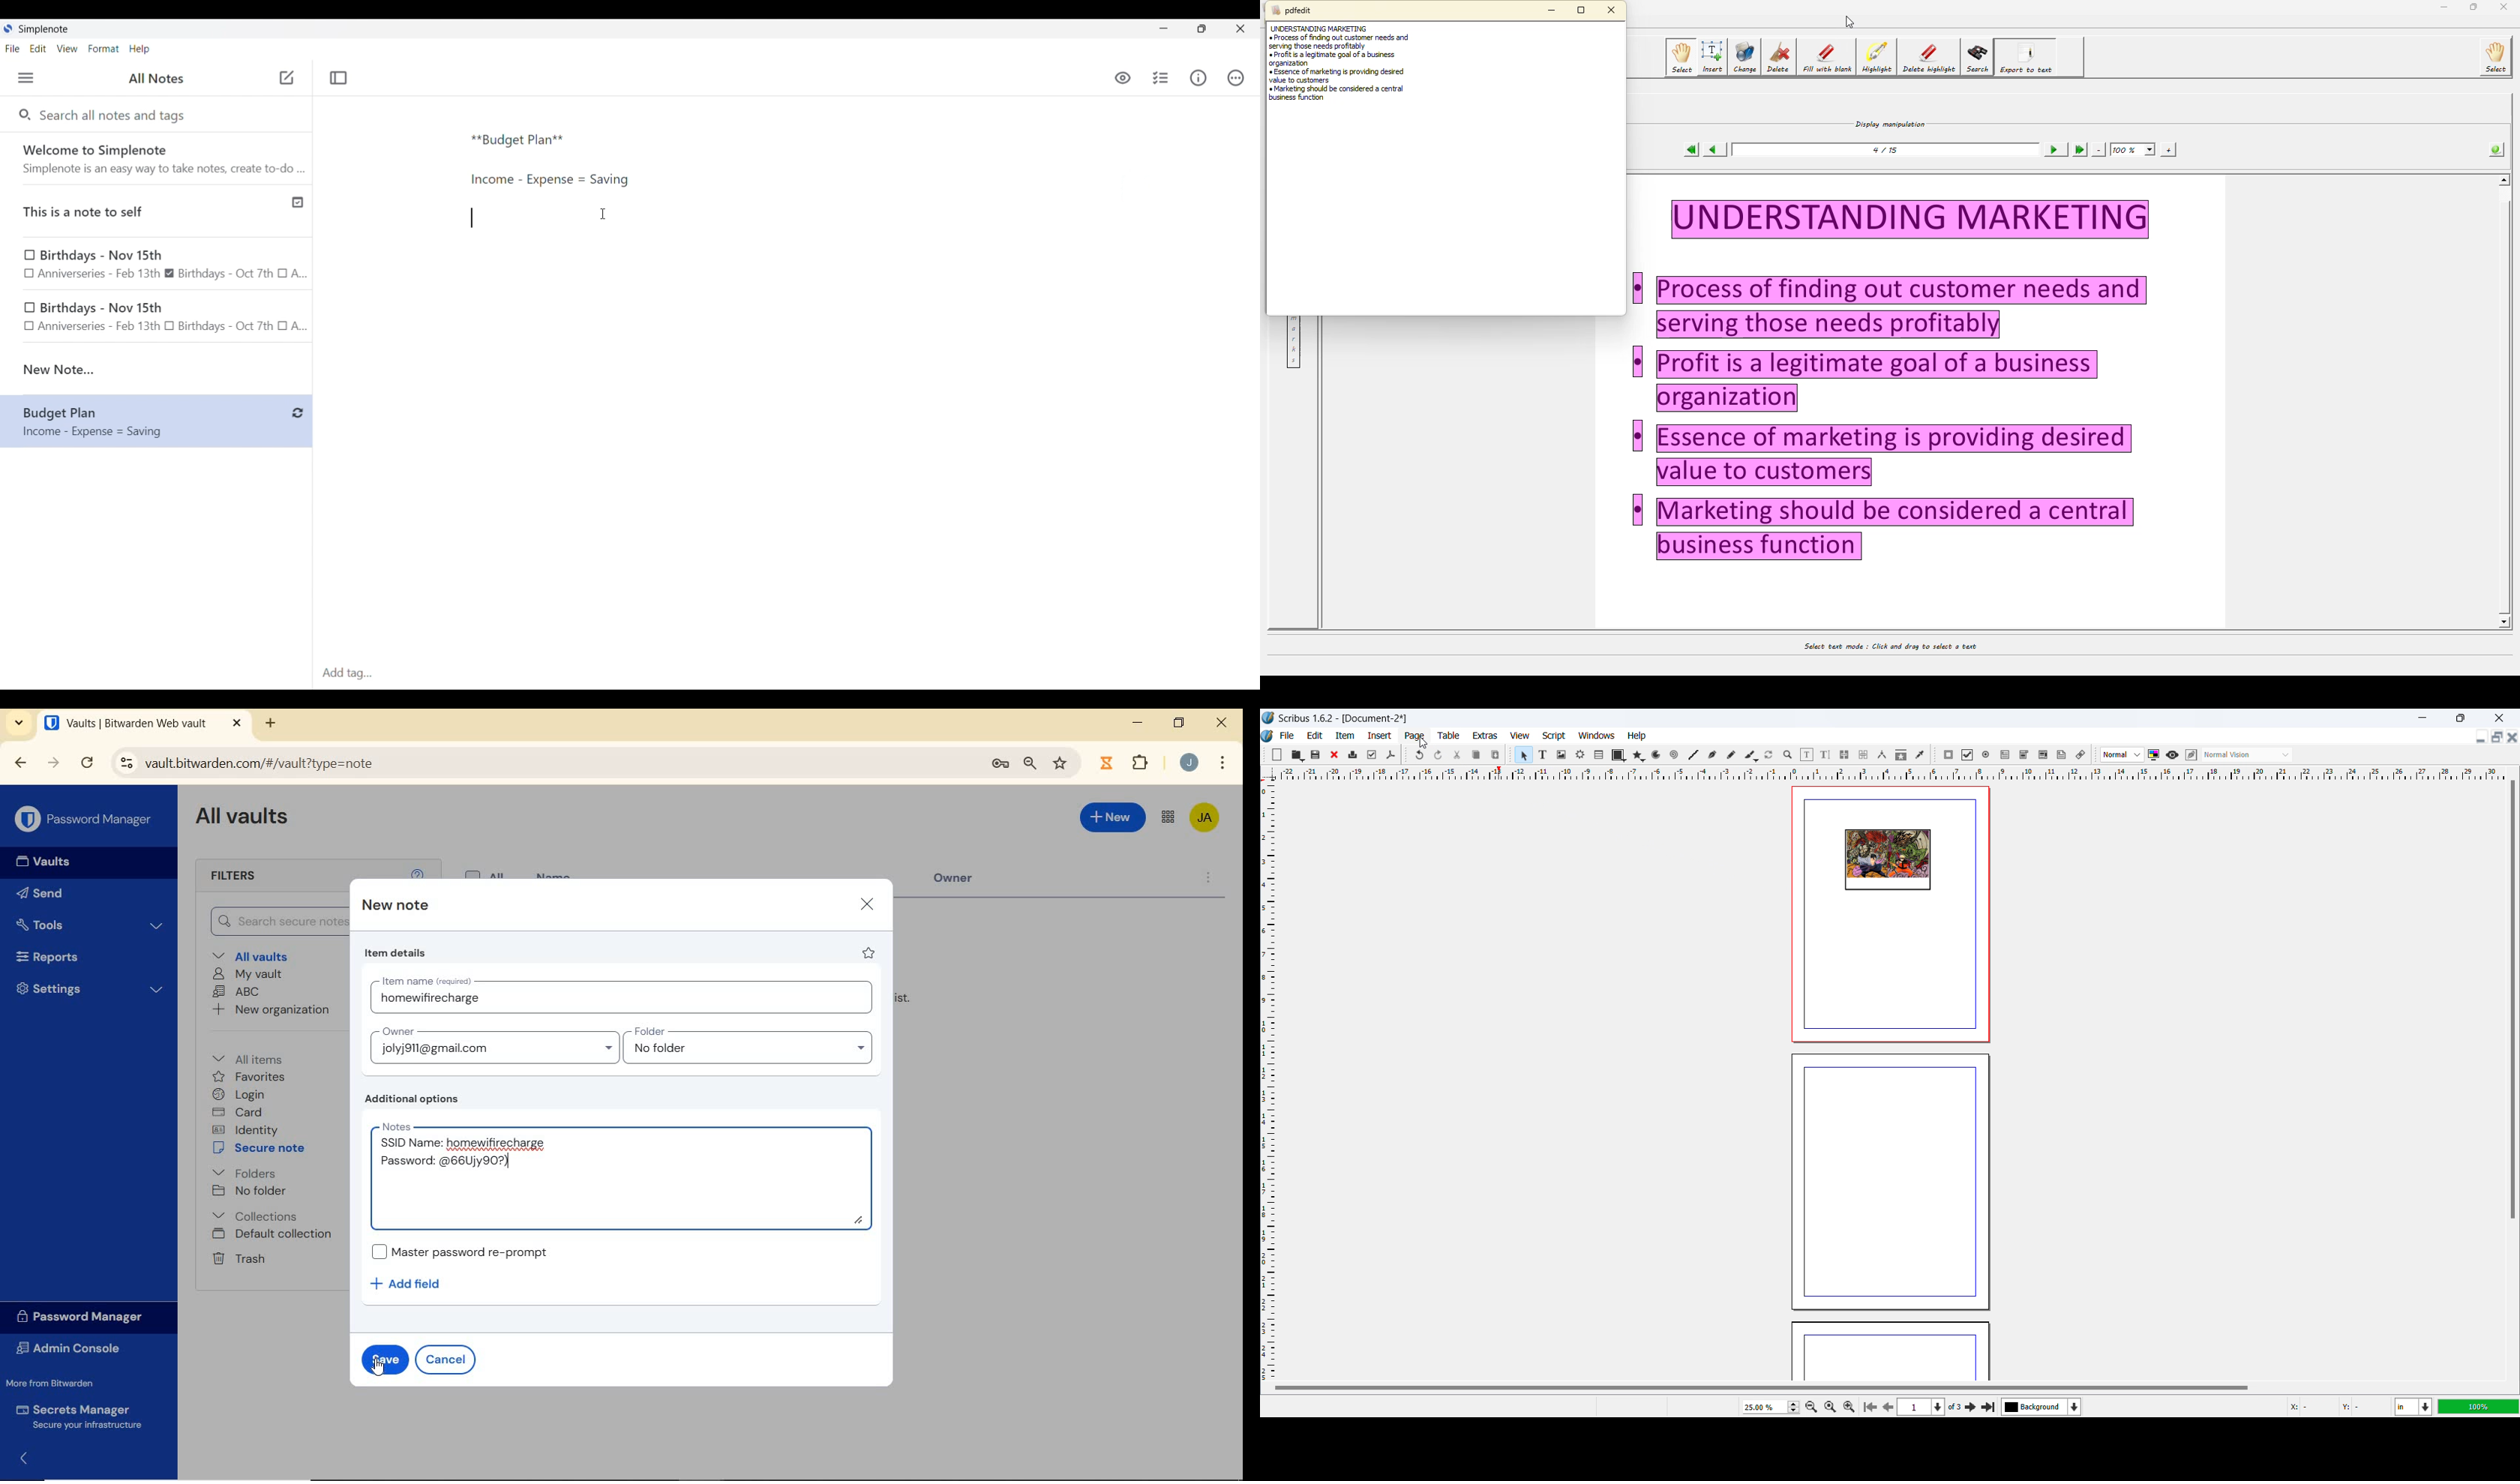 This screenshot has height=1484, width=2520. I want to click on undo, so click(1421, 755).